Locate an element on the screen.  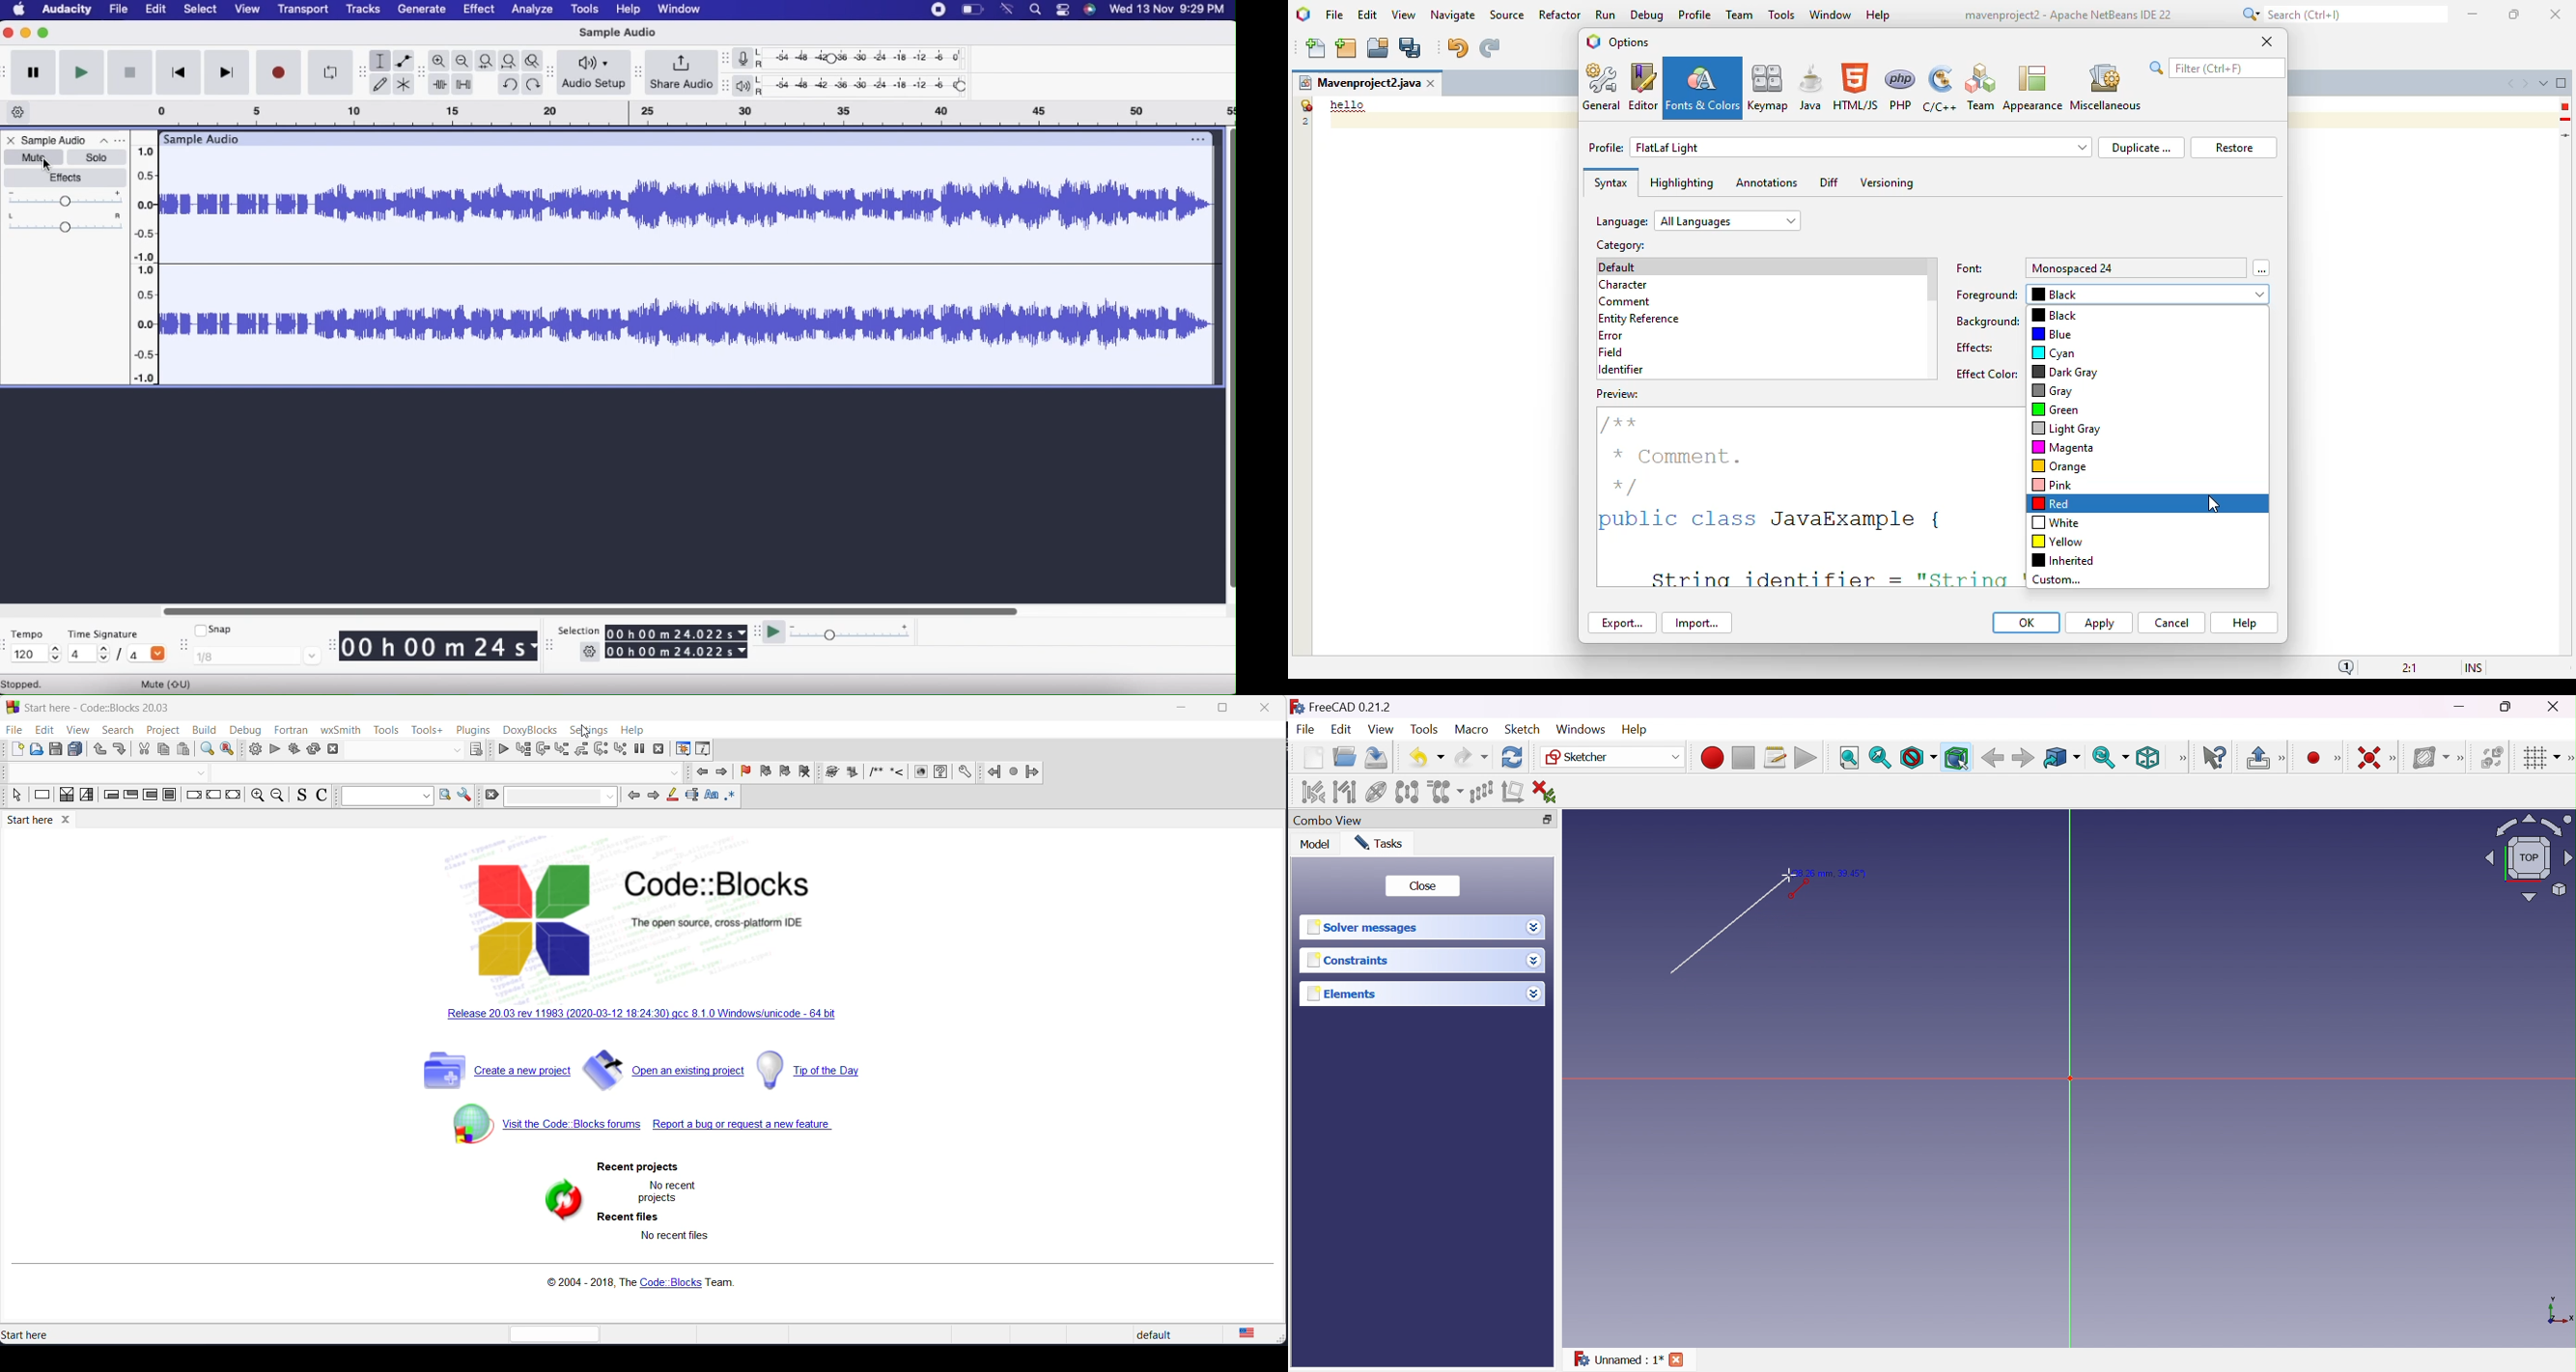
Mute is located at coordinates (32, 157).